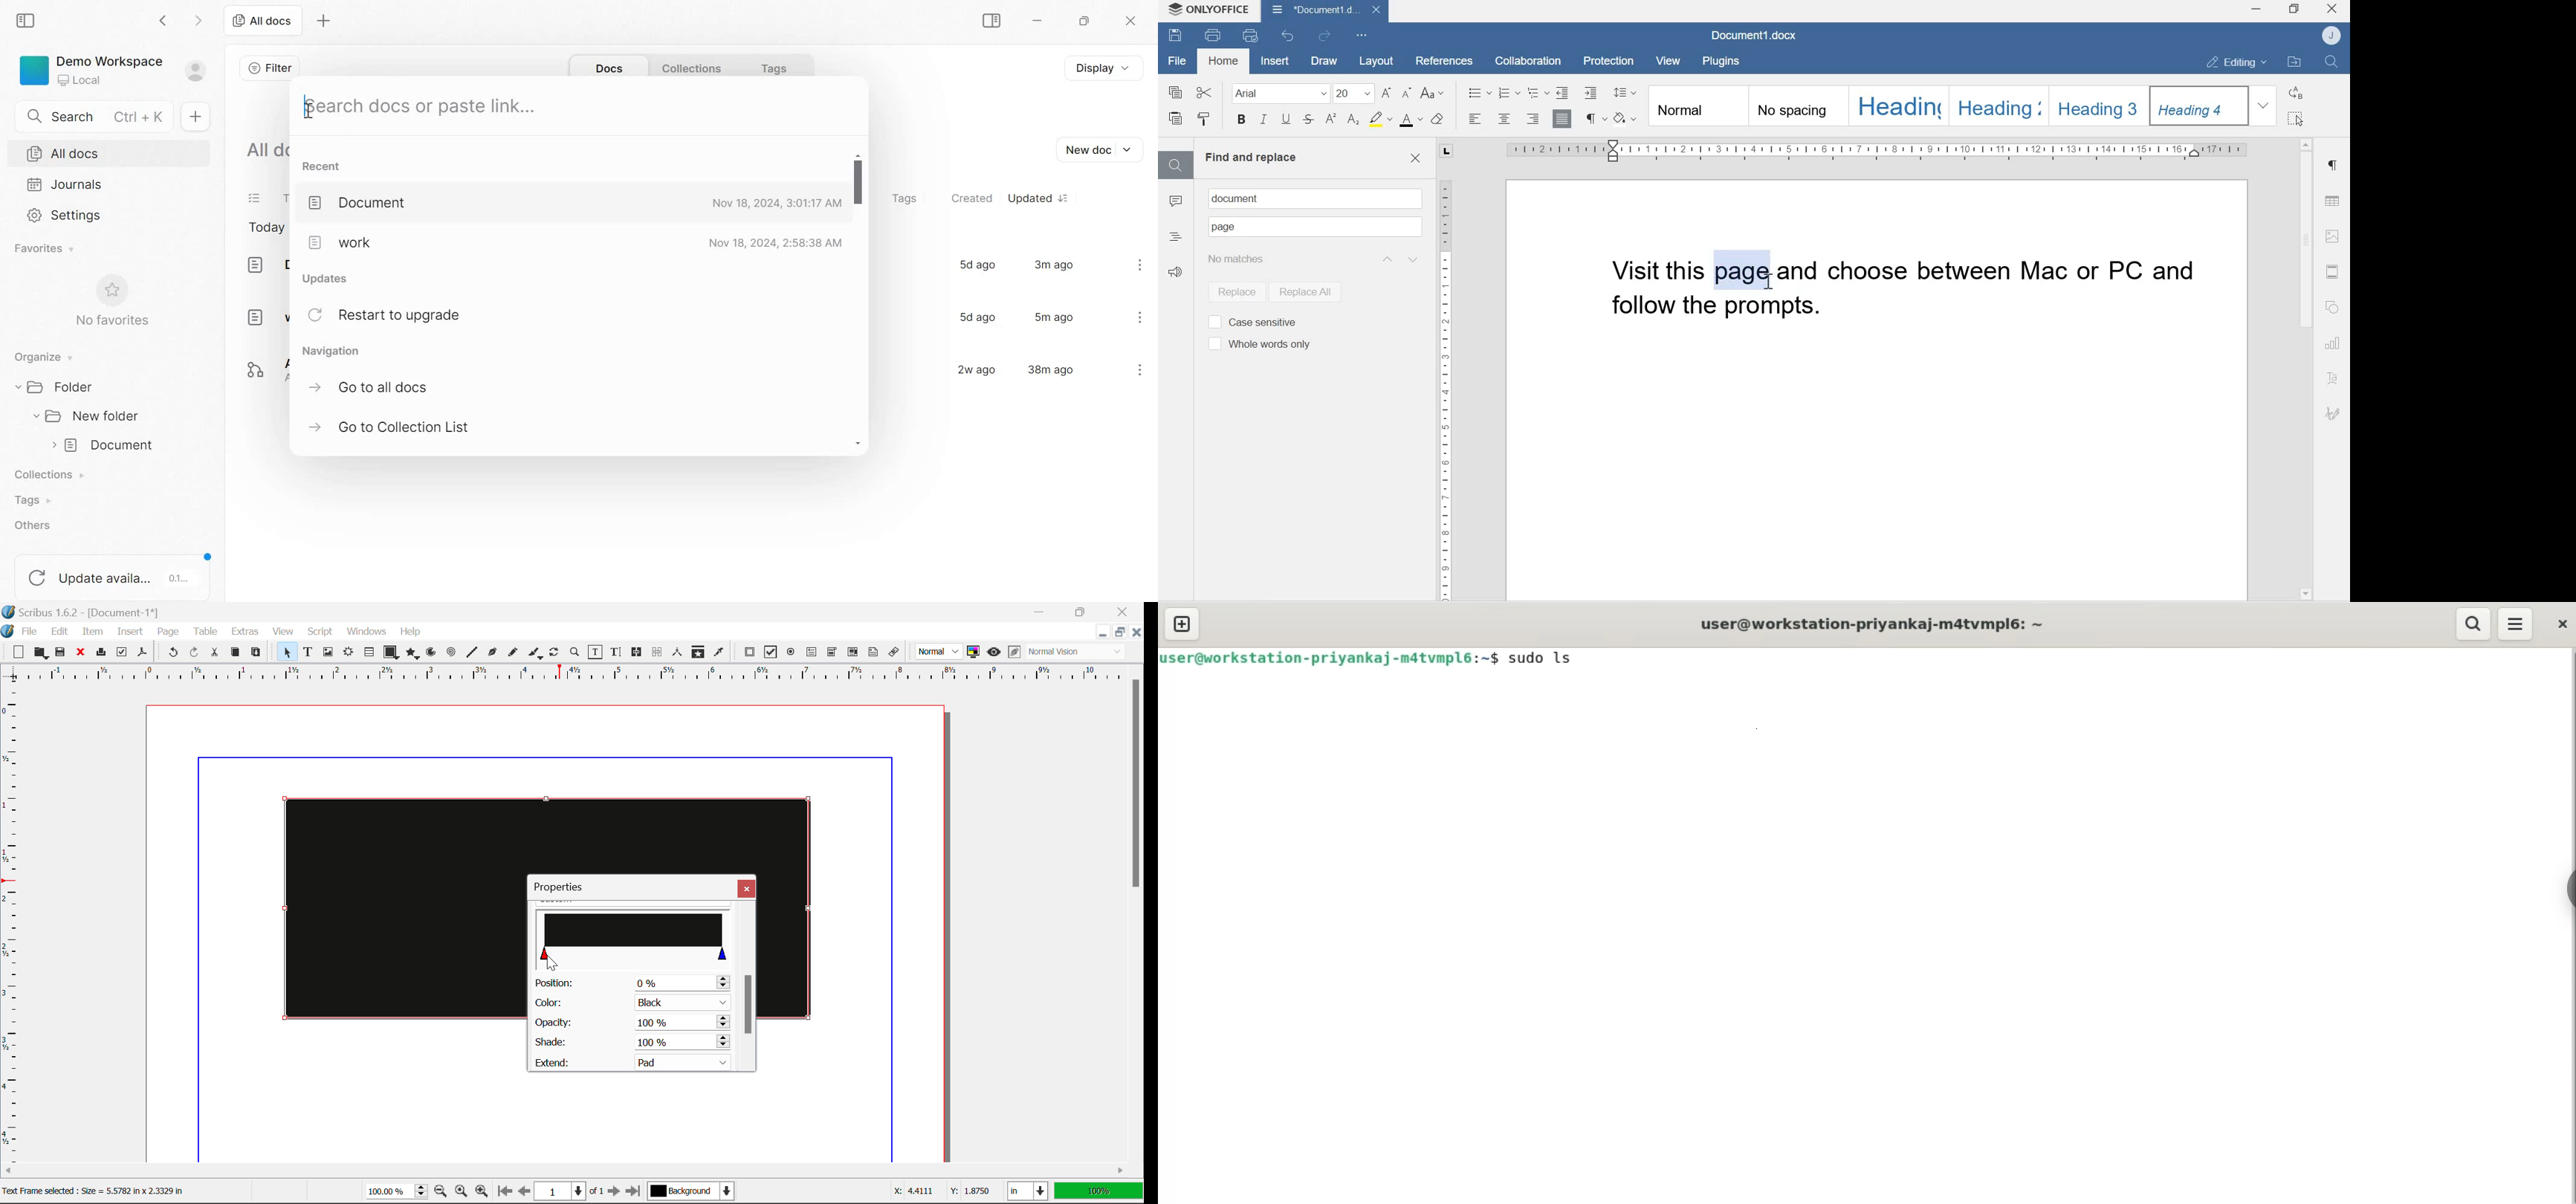 Image resolution: width=2576 pixels, height=1204 pixels. What do you see at coordinates (386, 907) in the screenshot?
I see `Text Frame Color Changed` at bounding box center [386, 907].